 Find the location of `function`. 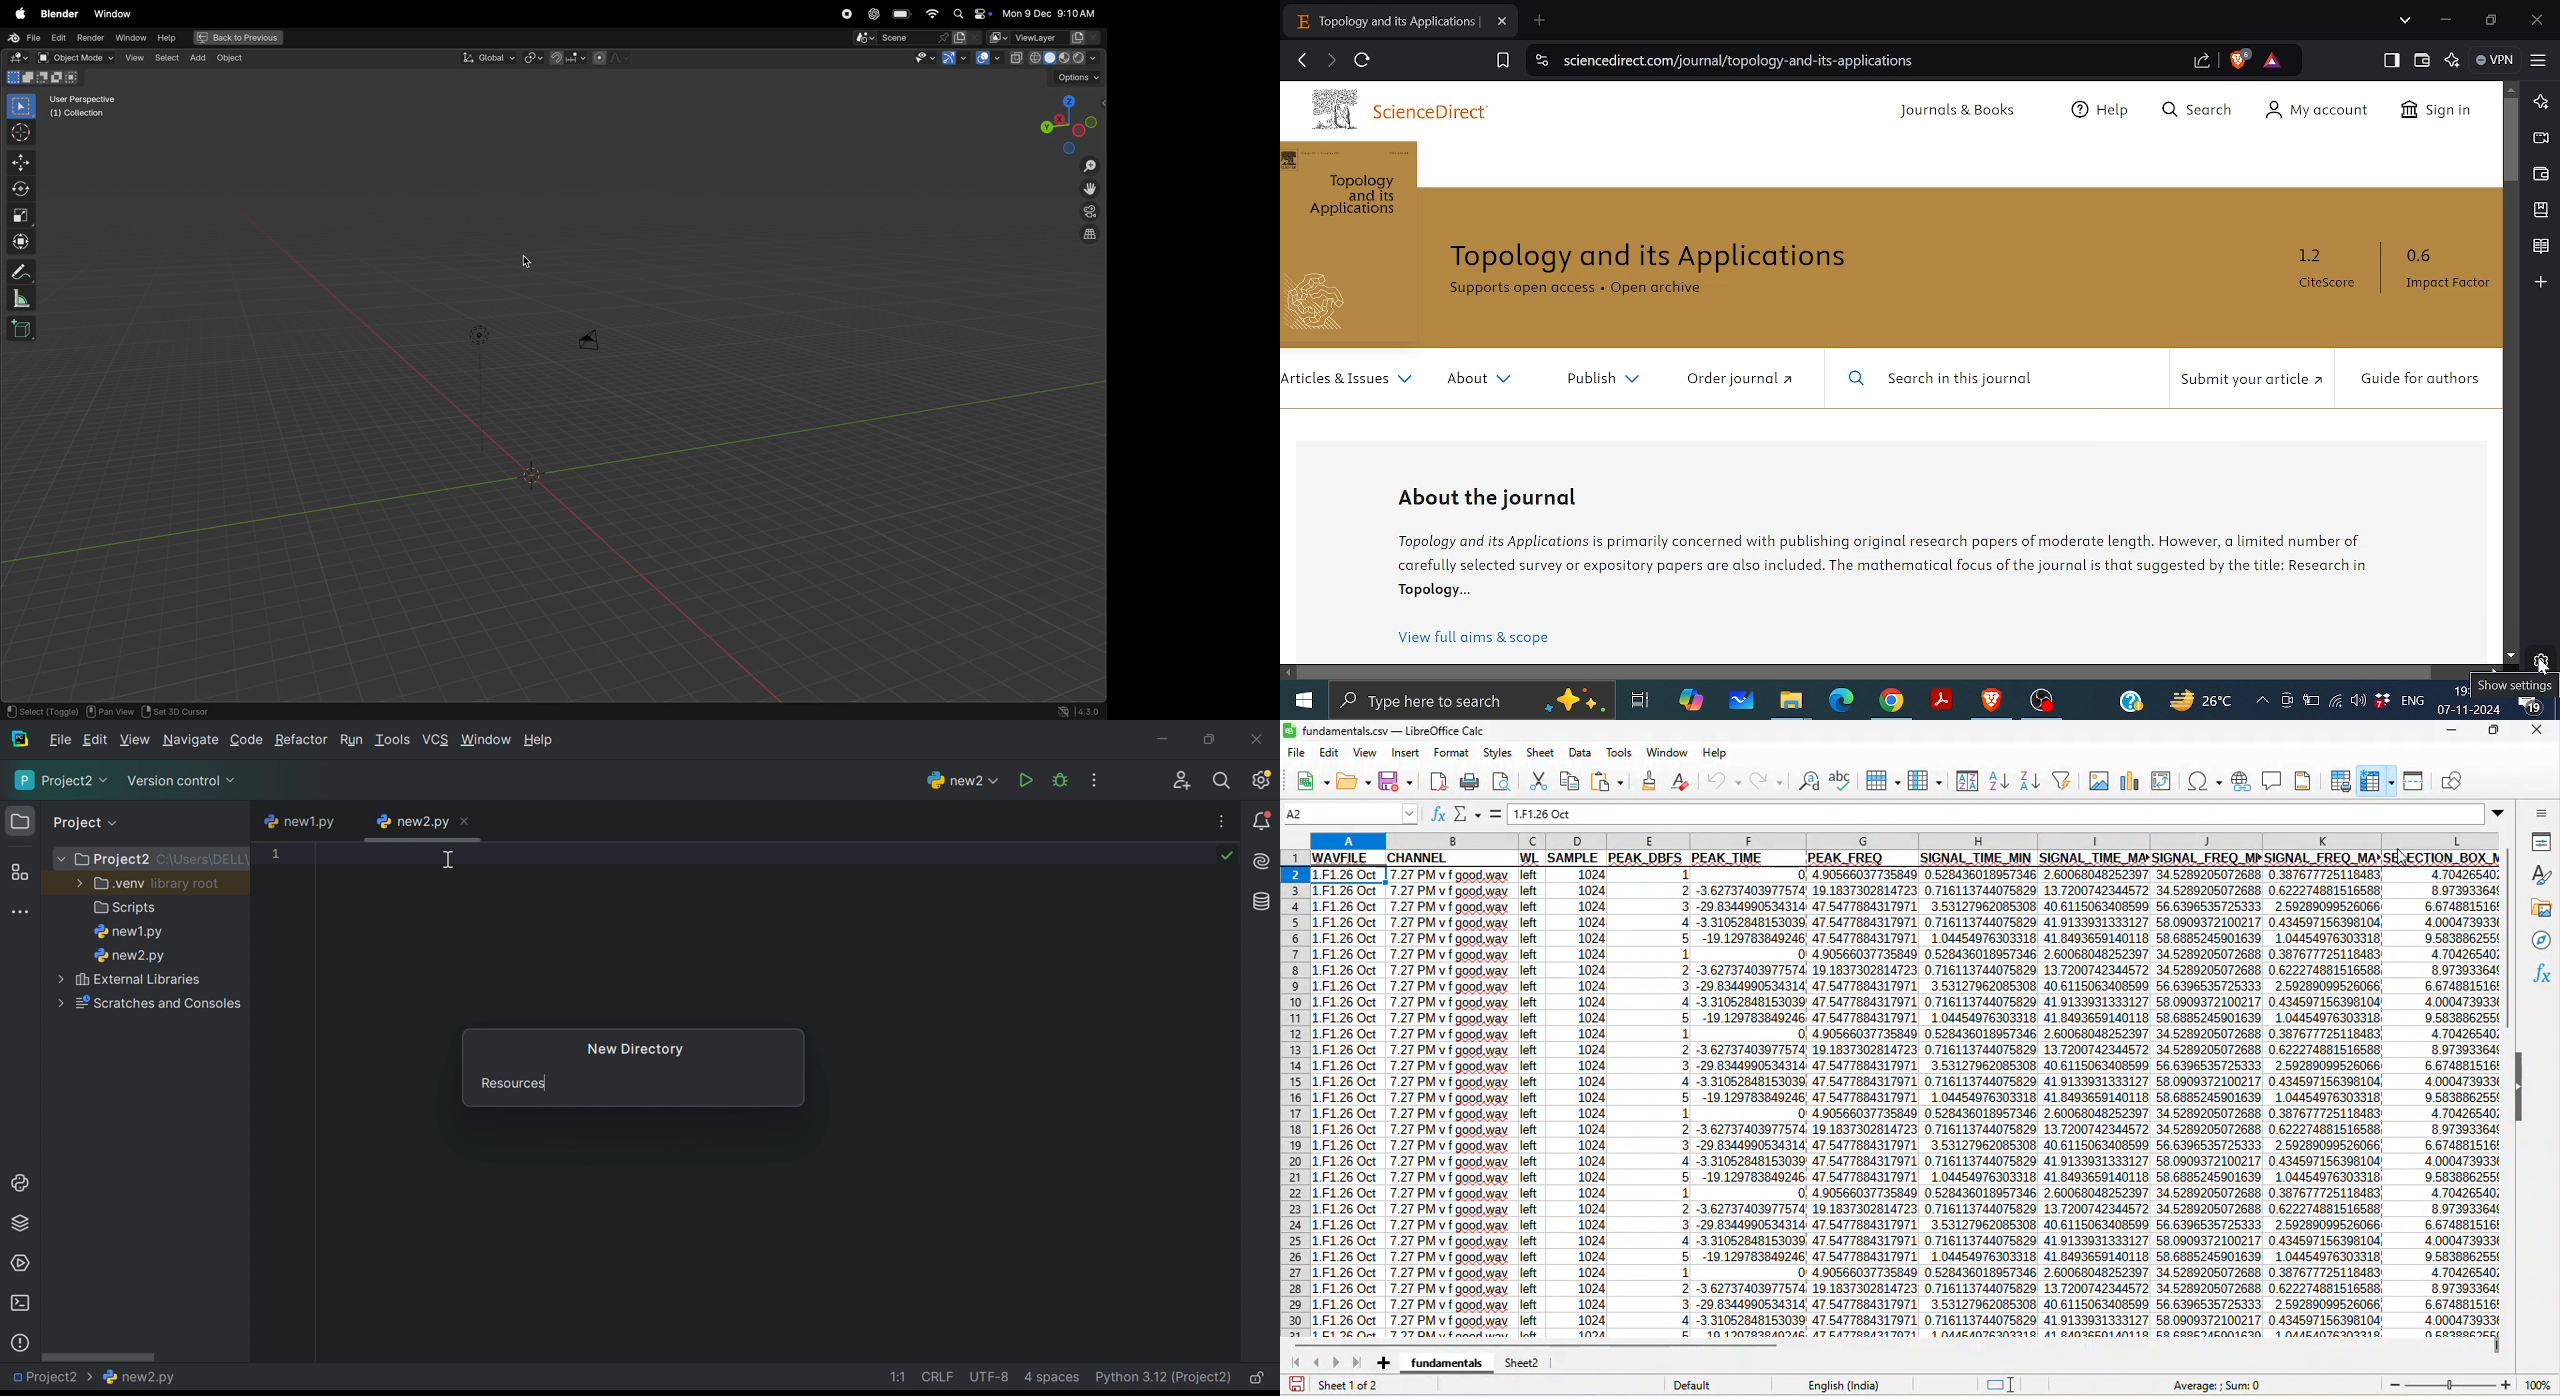

function is located at coordinates (2543, 979).